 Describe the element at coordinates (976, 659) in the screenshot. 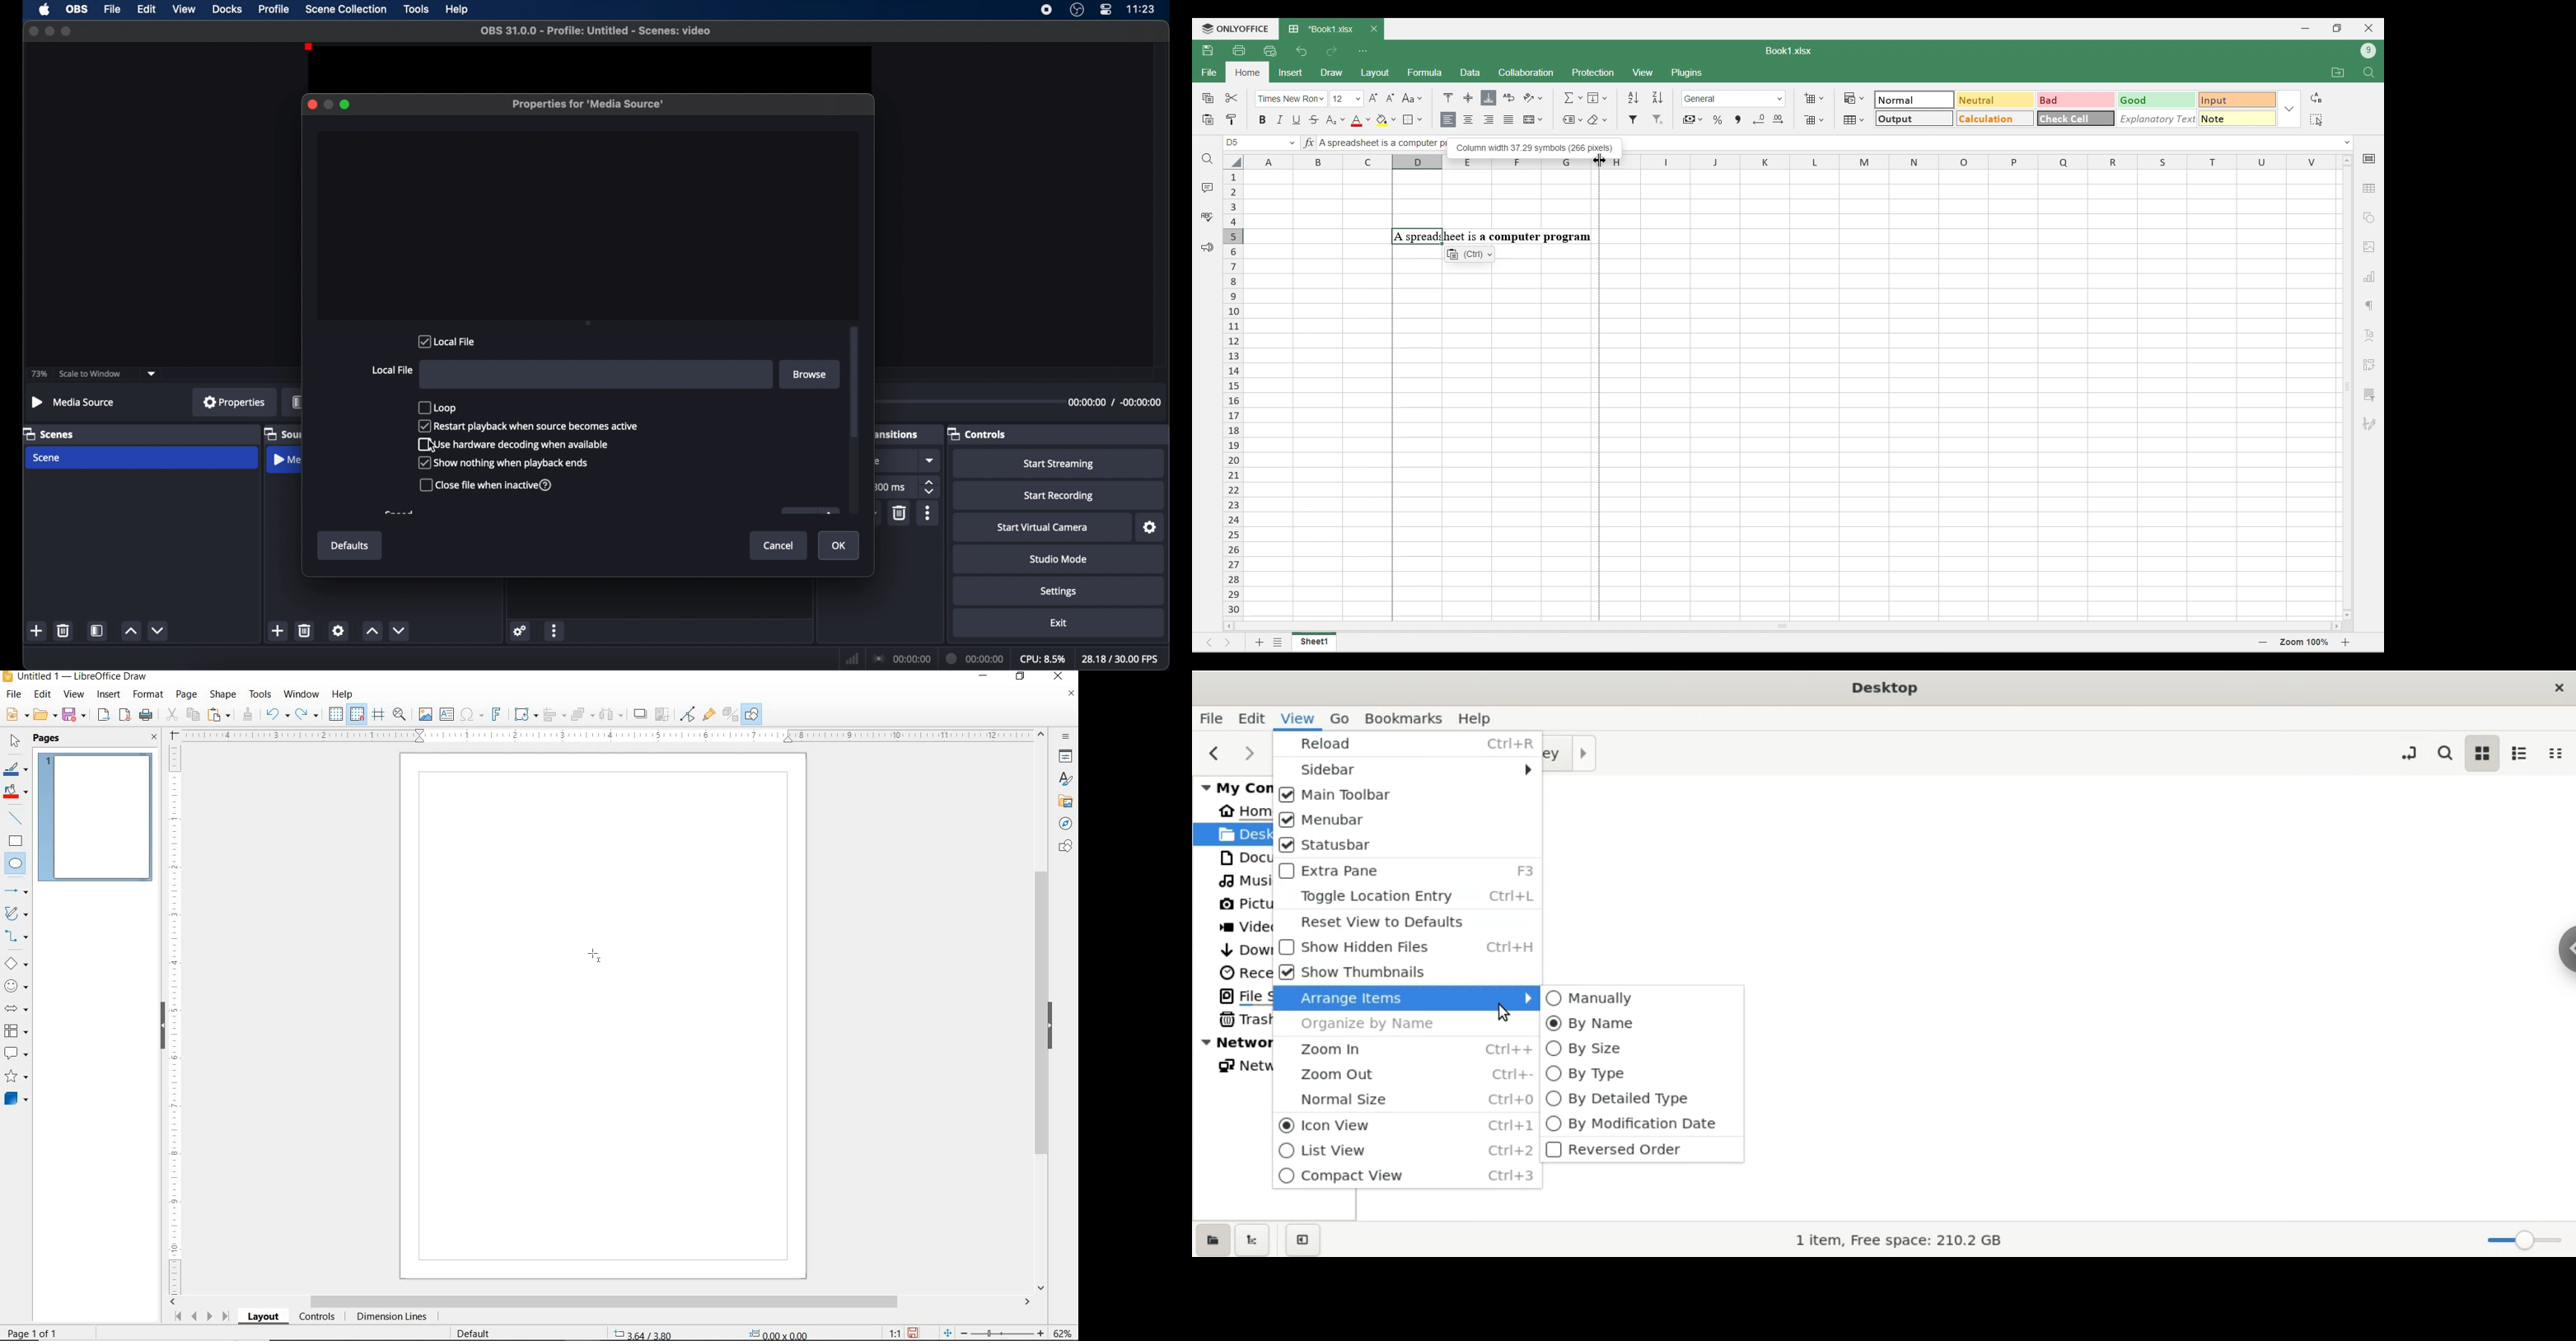

I see `duration` at that location.